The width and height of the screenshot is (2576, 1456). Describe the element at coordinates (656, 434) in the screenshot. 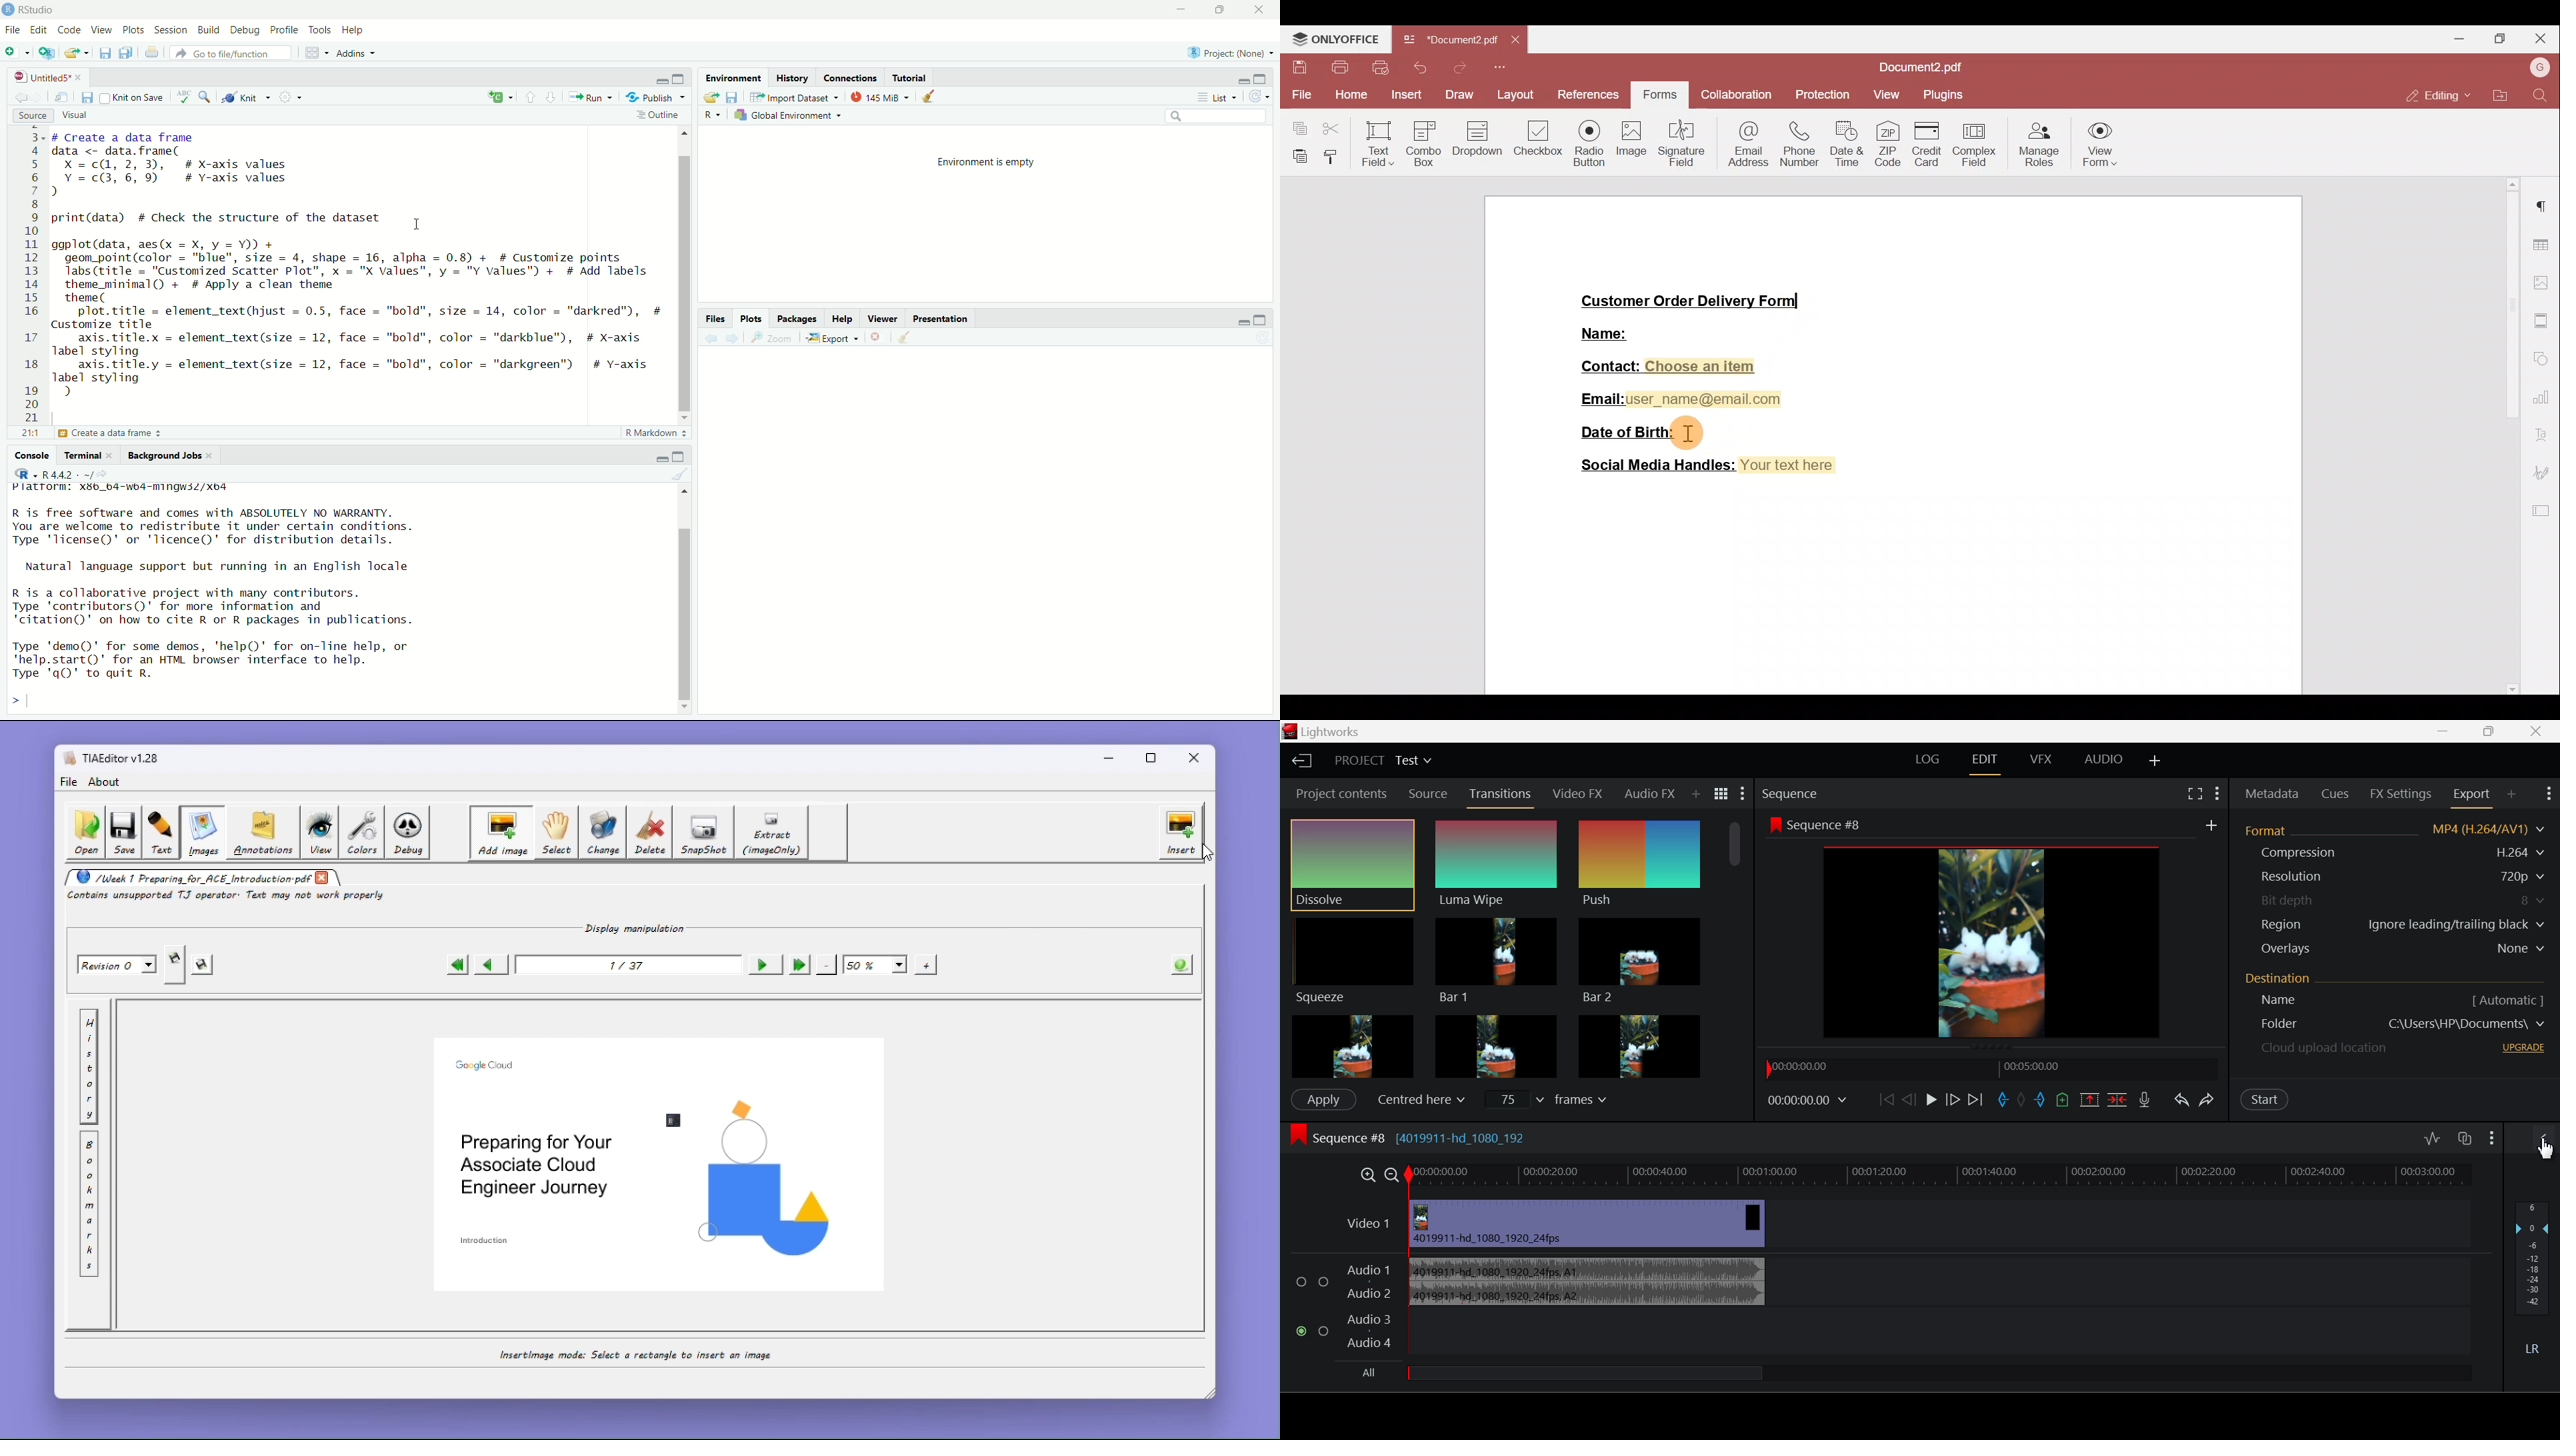

I see `R Markdown` at that location.